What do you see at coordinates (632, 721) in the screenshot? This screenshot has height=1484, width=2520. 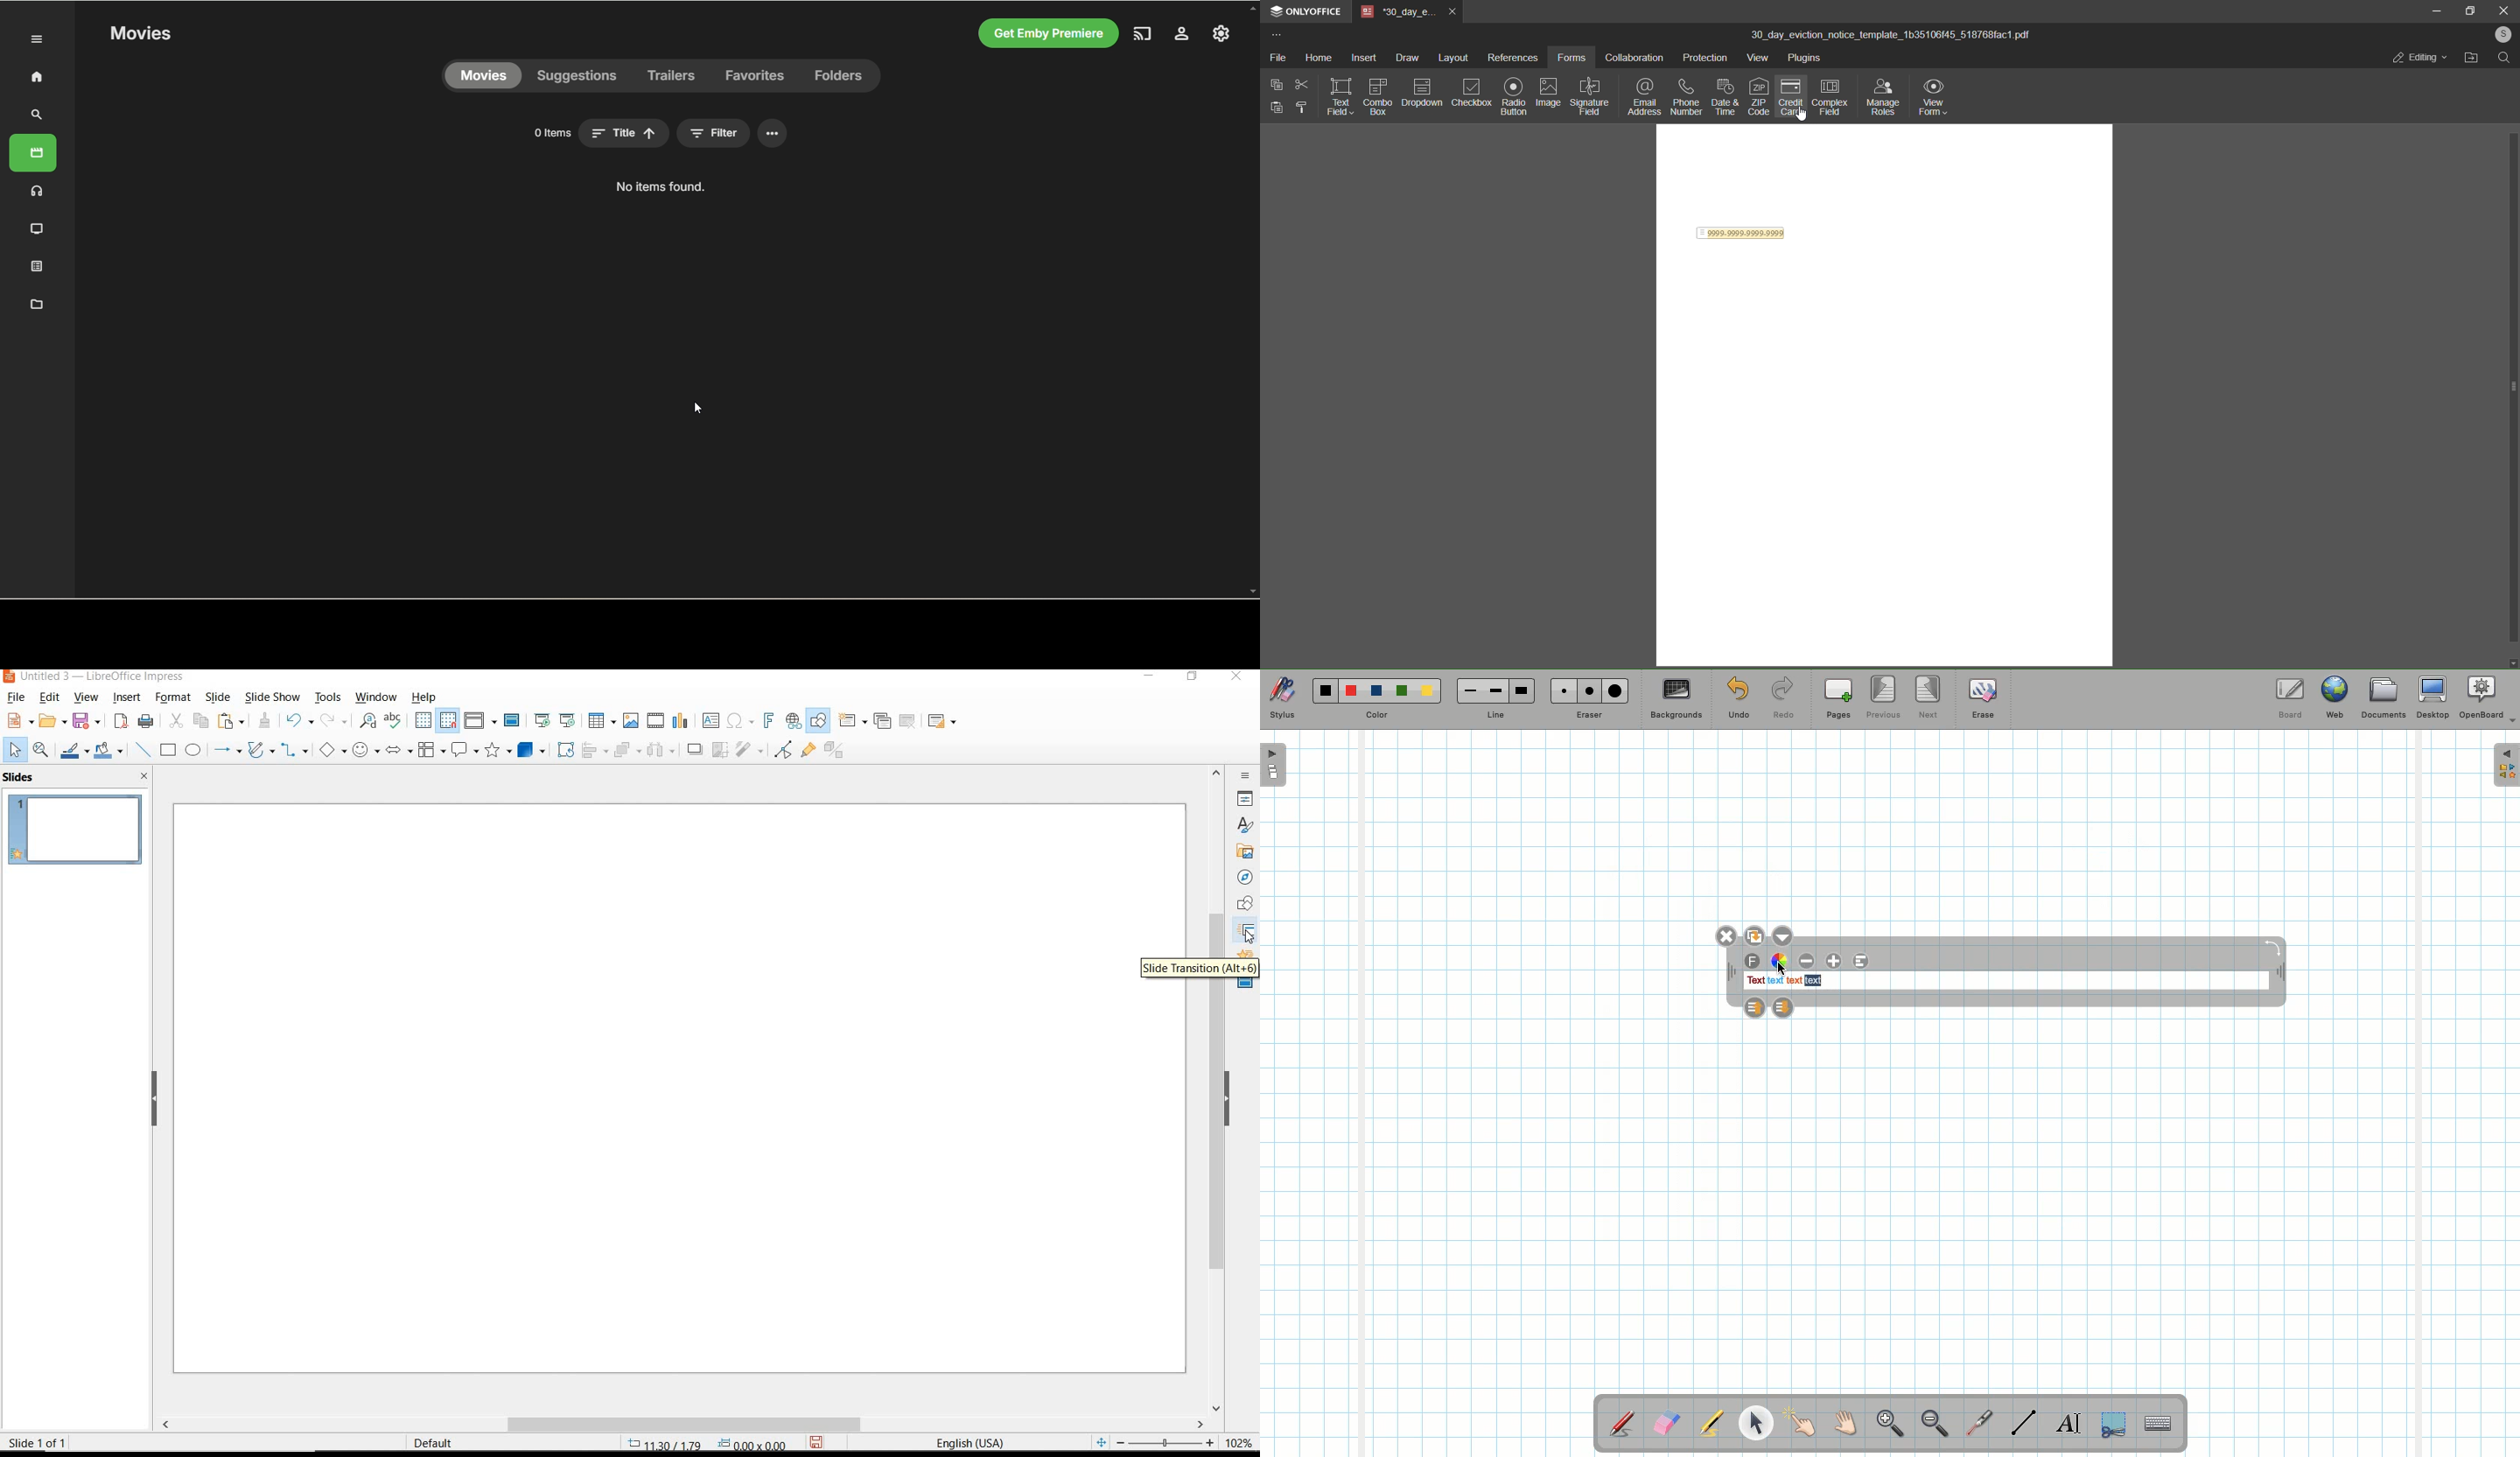 I see `INSERT IMAGE` at bounding box center [632, 721].